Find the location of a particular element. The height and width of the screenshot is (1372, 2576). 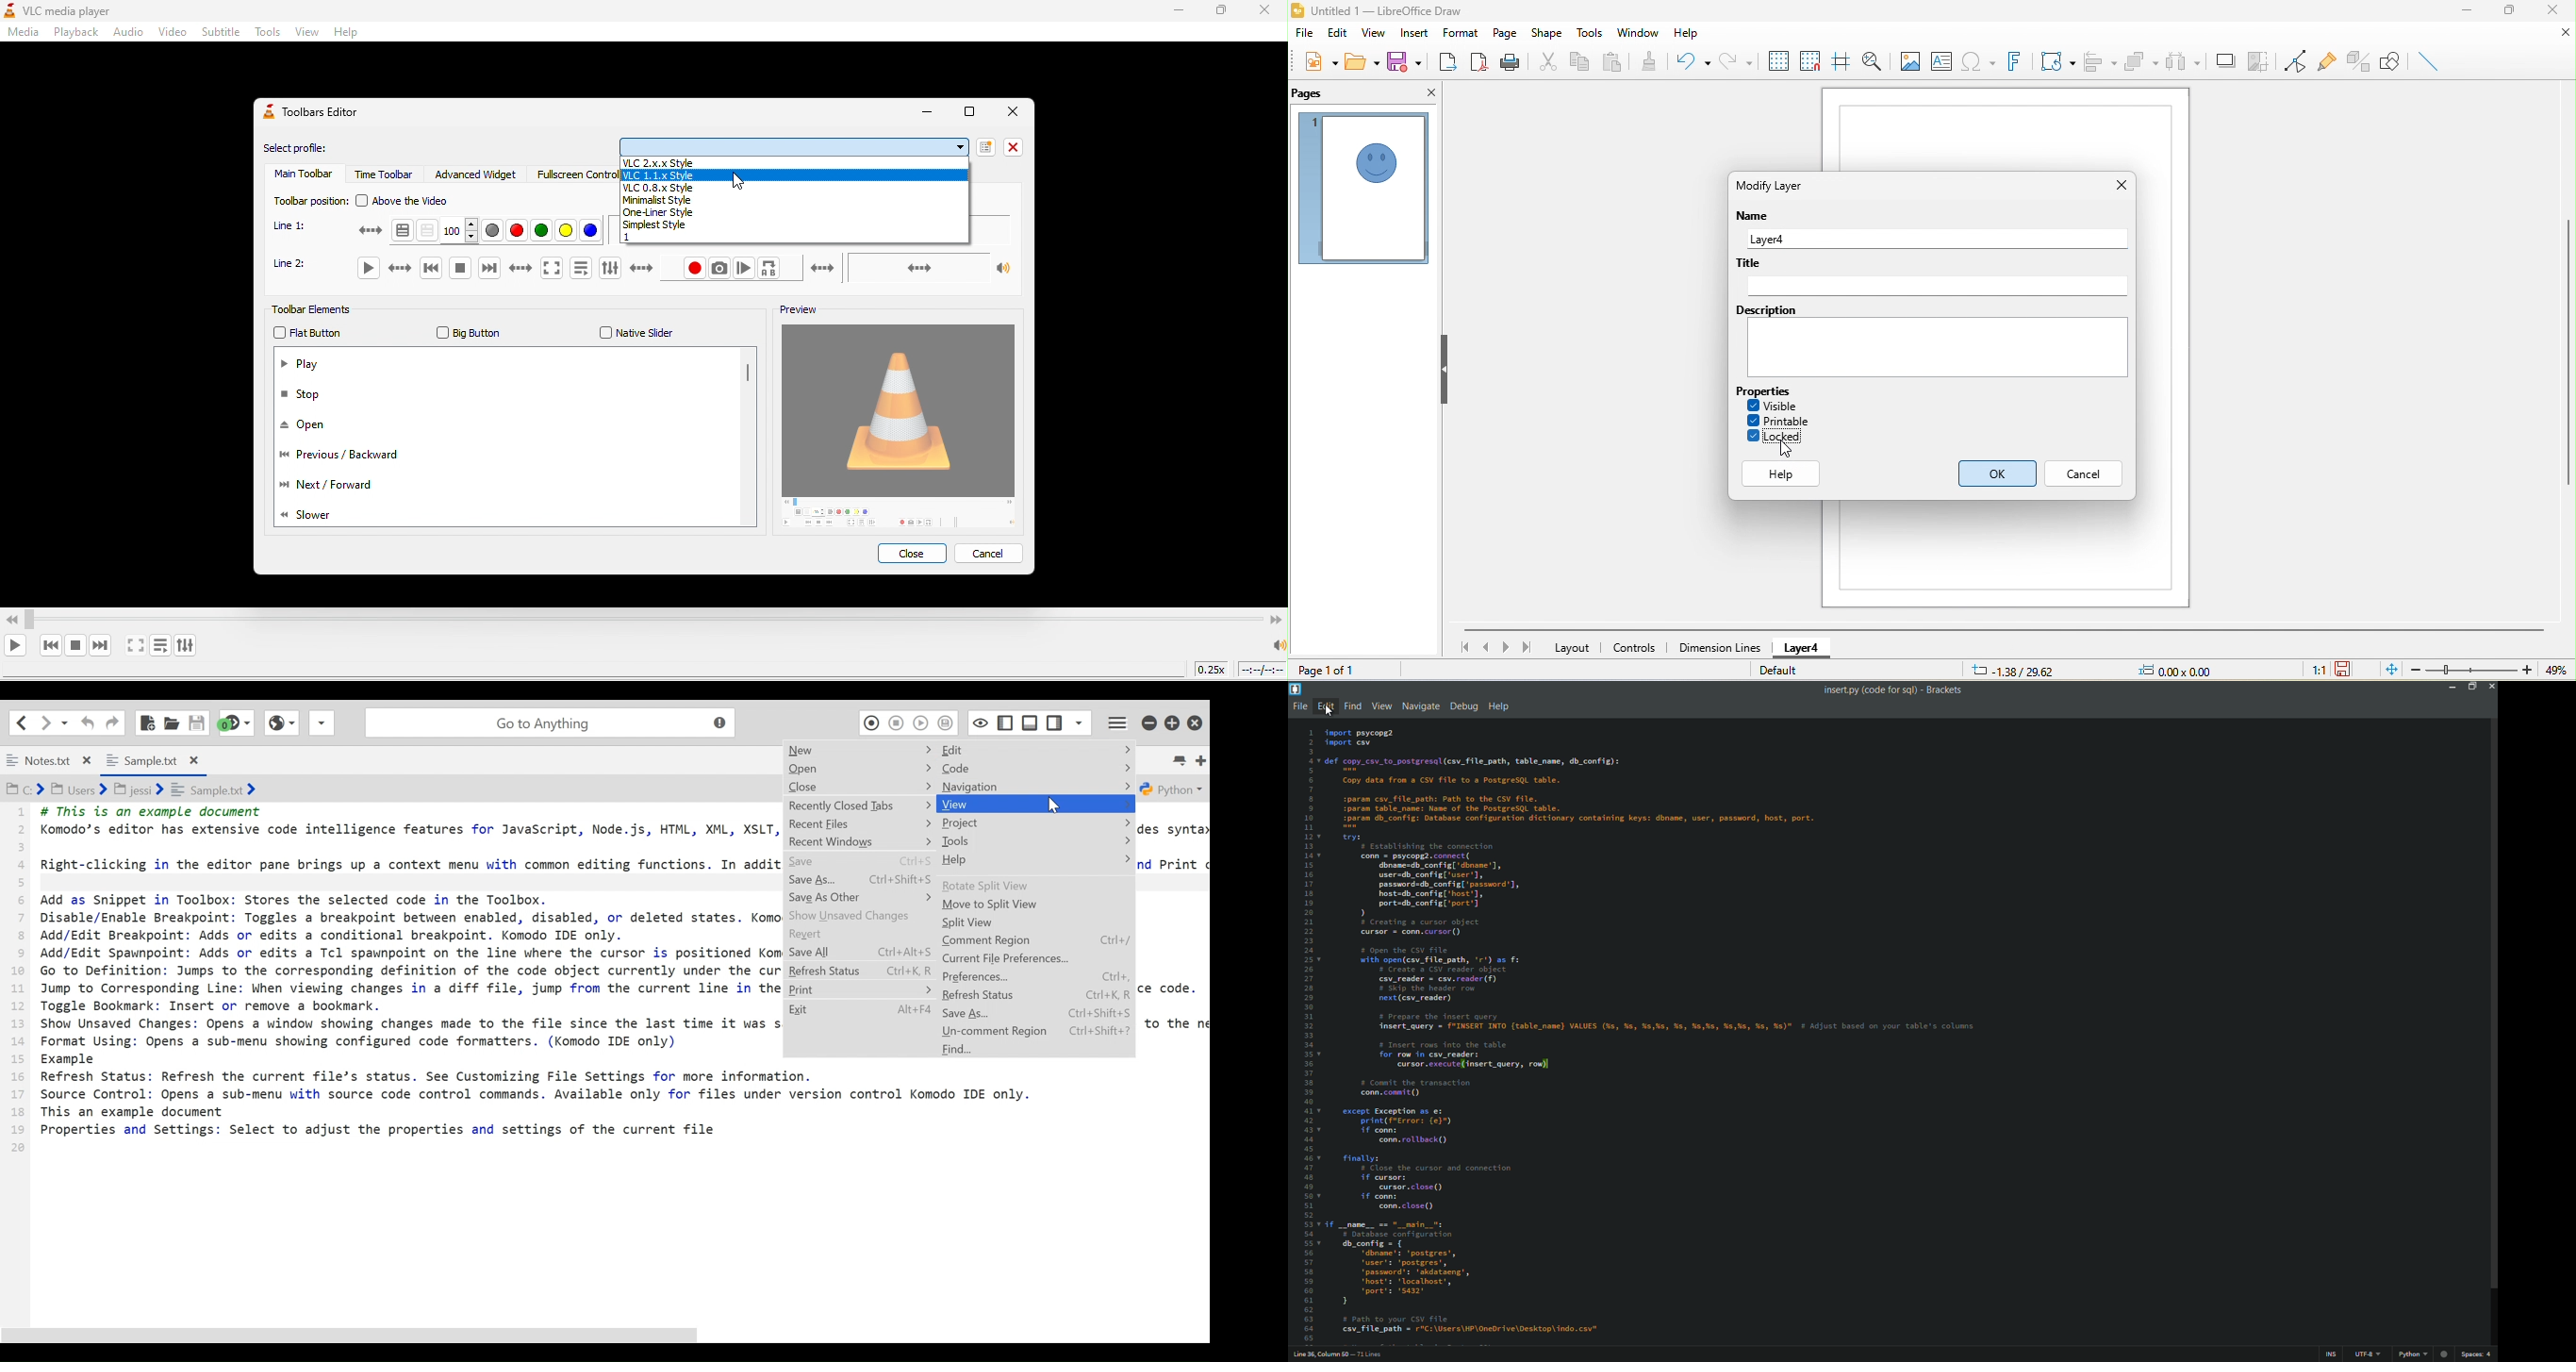

new is located at coordinates (1320, 64).